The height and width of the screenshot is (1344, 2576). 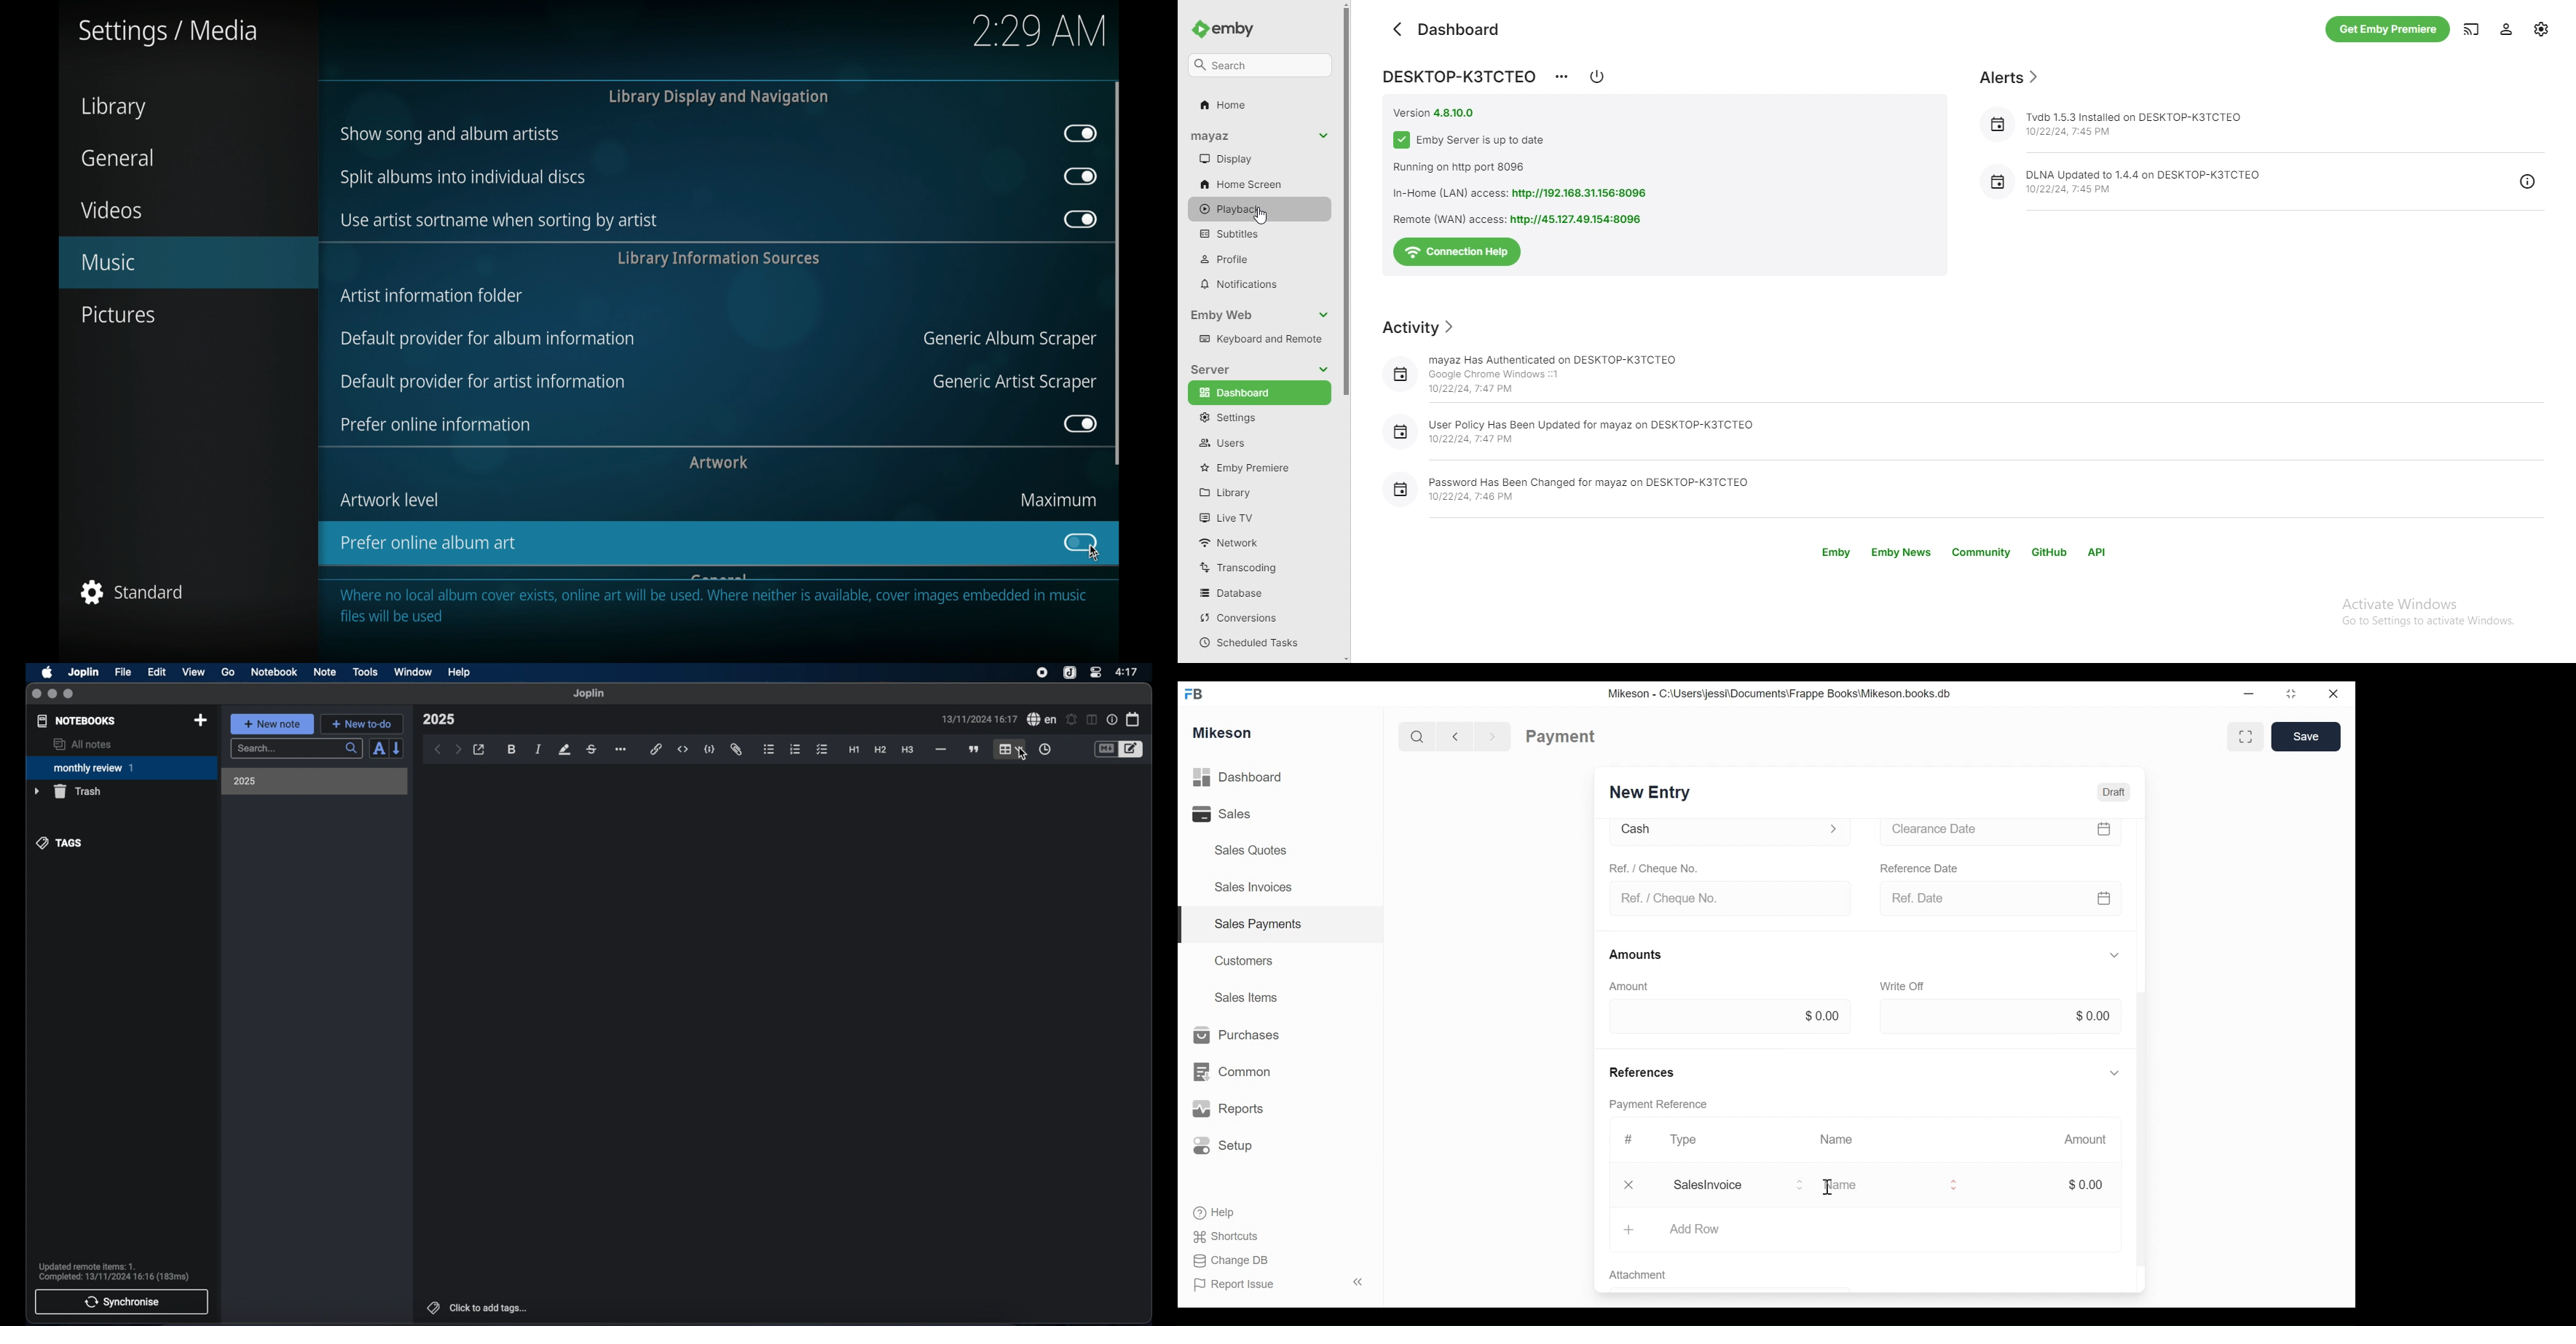 What do you see at coordinates (1227, 1146) in the screenshot?
I see `Setup` at bounding box center [1227, 1146].